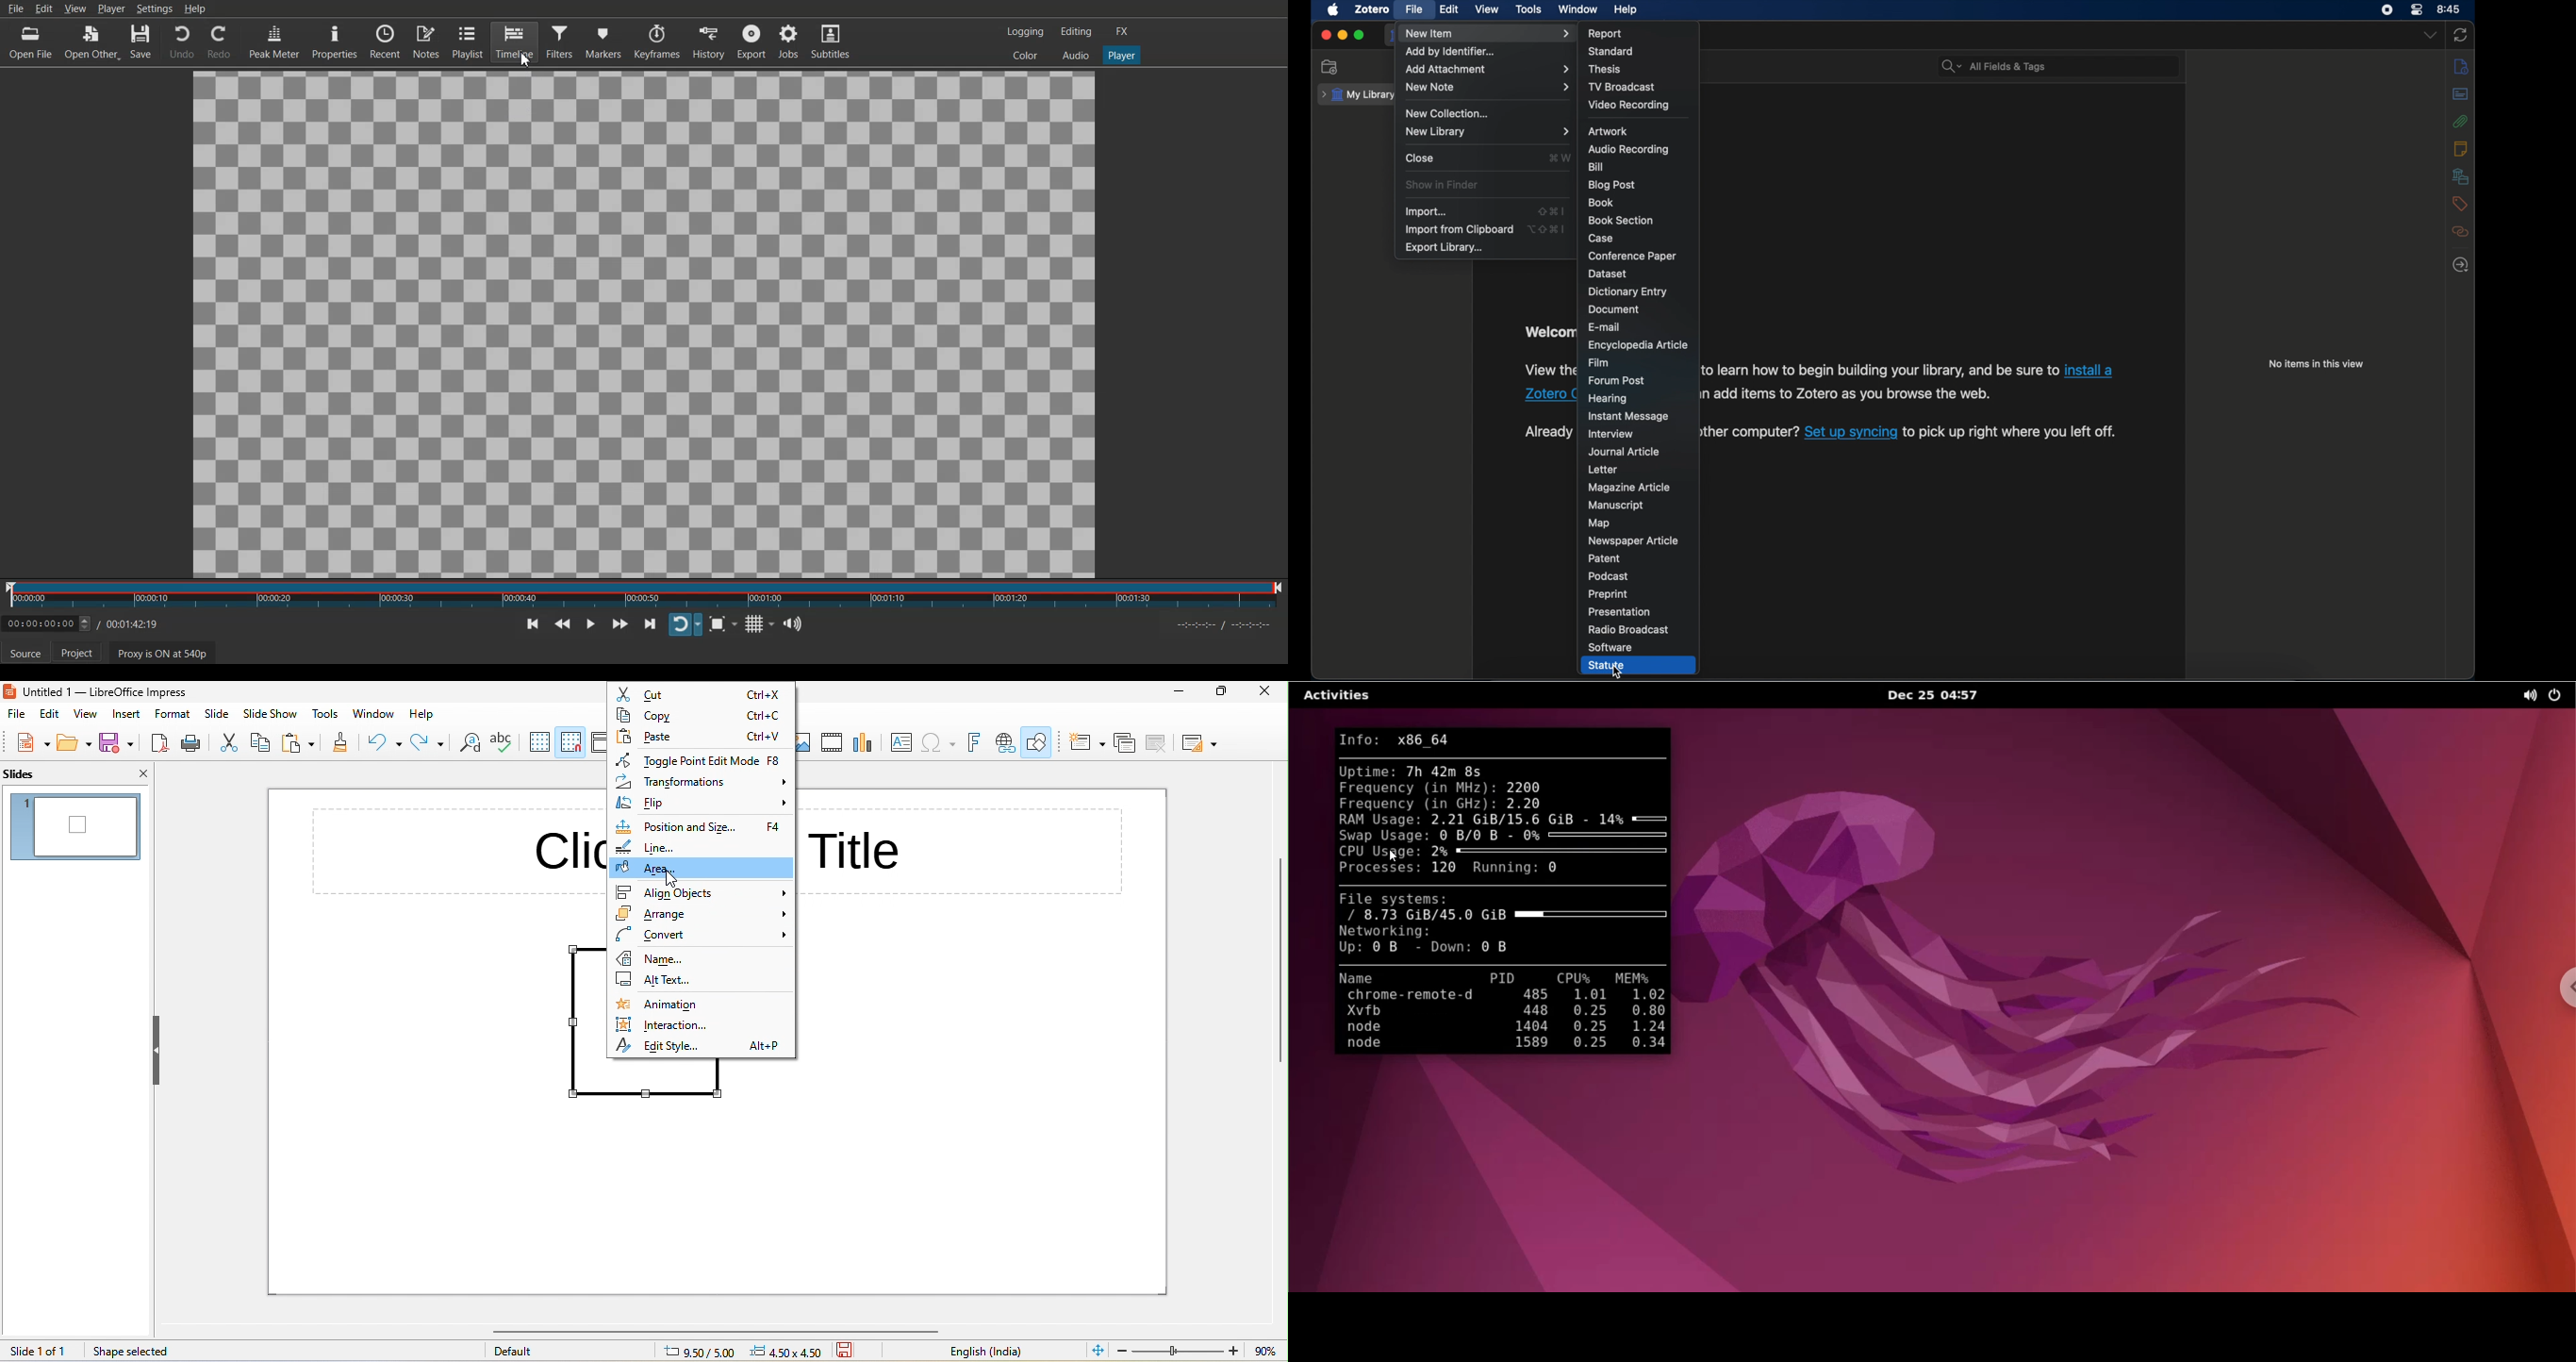 This screenshot has width=2576, height=1372. What do you see at coordinates (261, 740) in the screenshot?
I see `copy` at bounding box center [261, 740].